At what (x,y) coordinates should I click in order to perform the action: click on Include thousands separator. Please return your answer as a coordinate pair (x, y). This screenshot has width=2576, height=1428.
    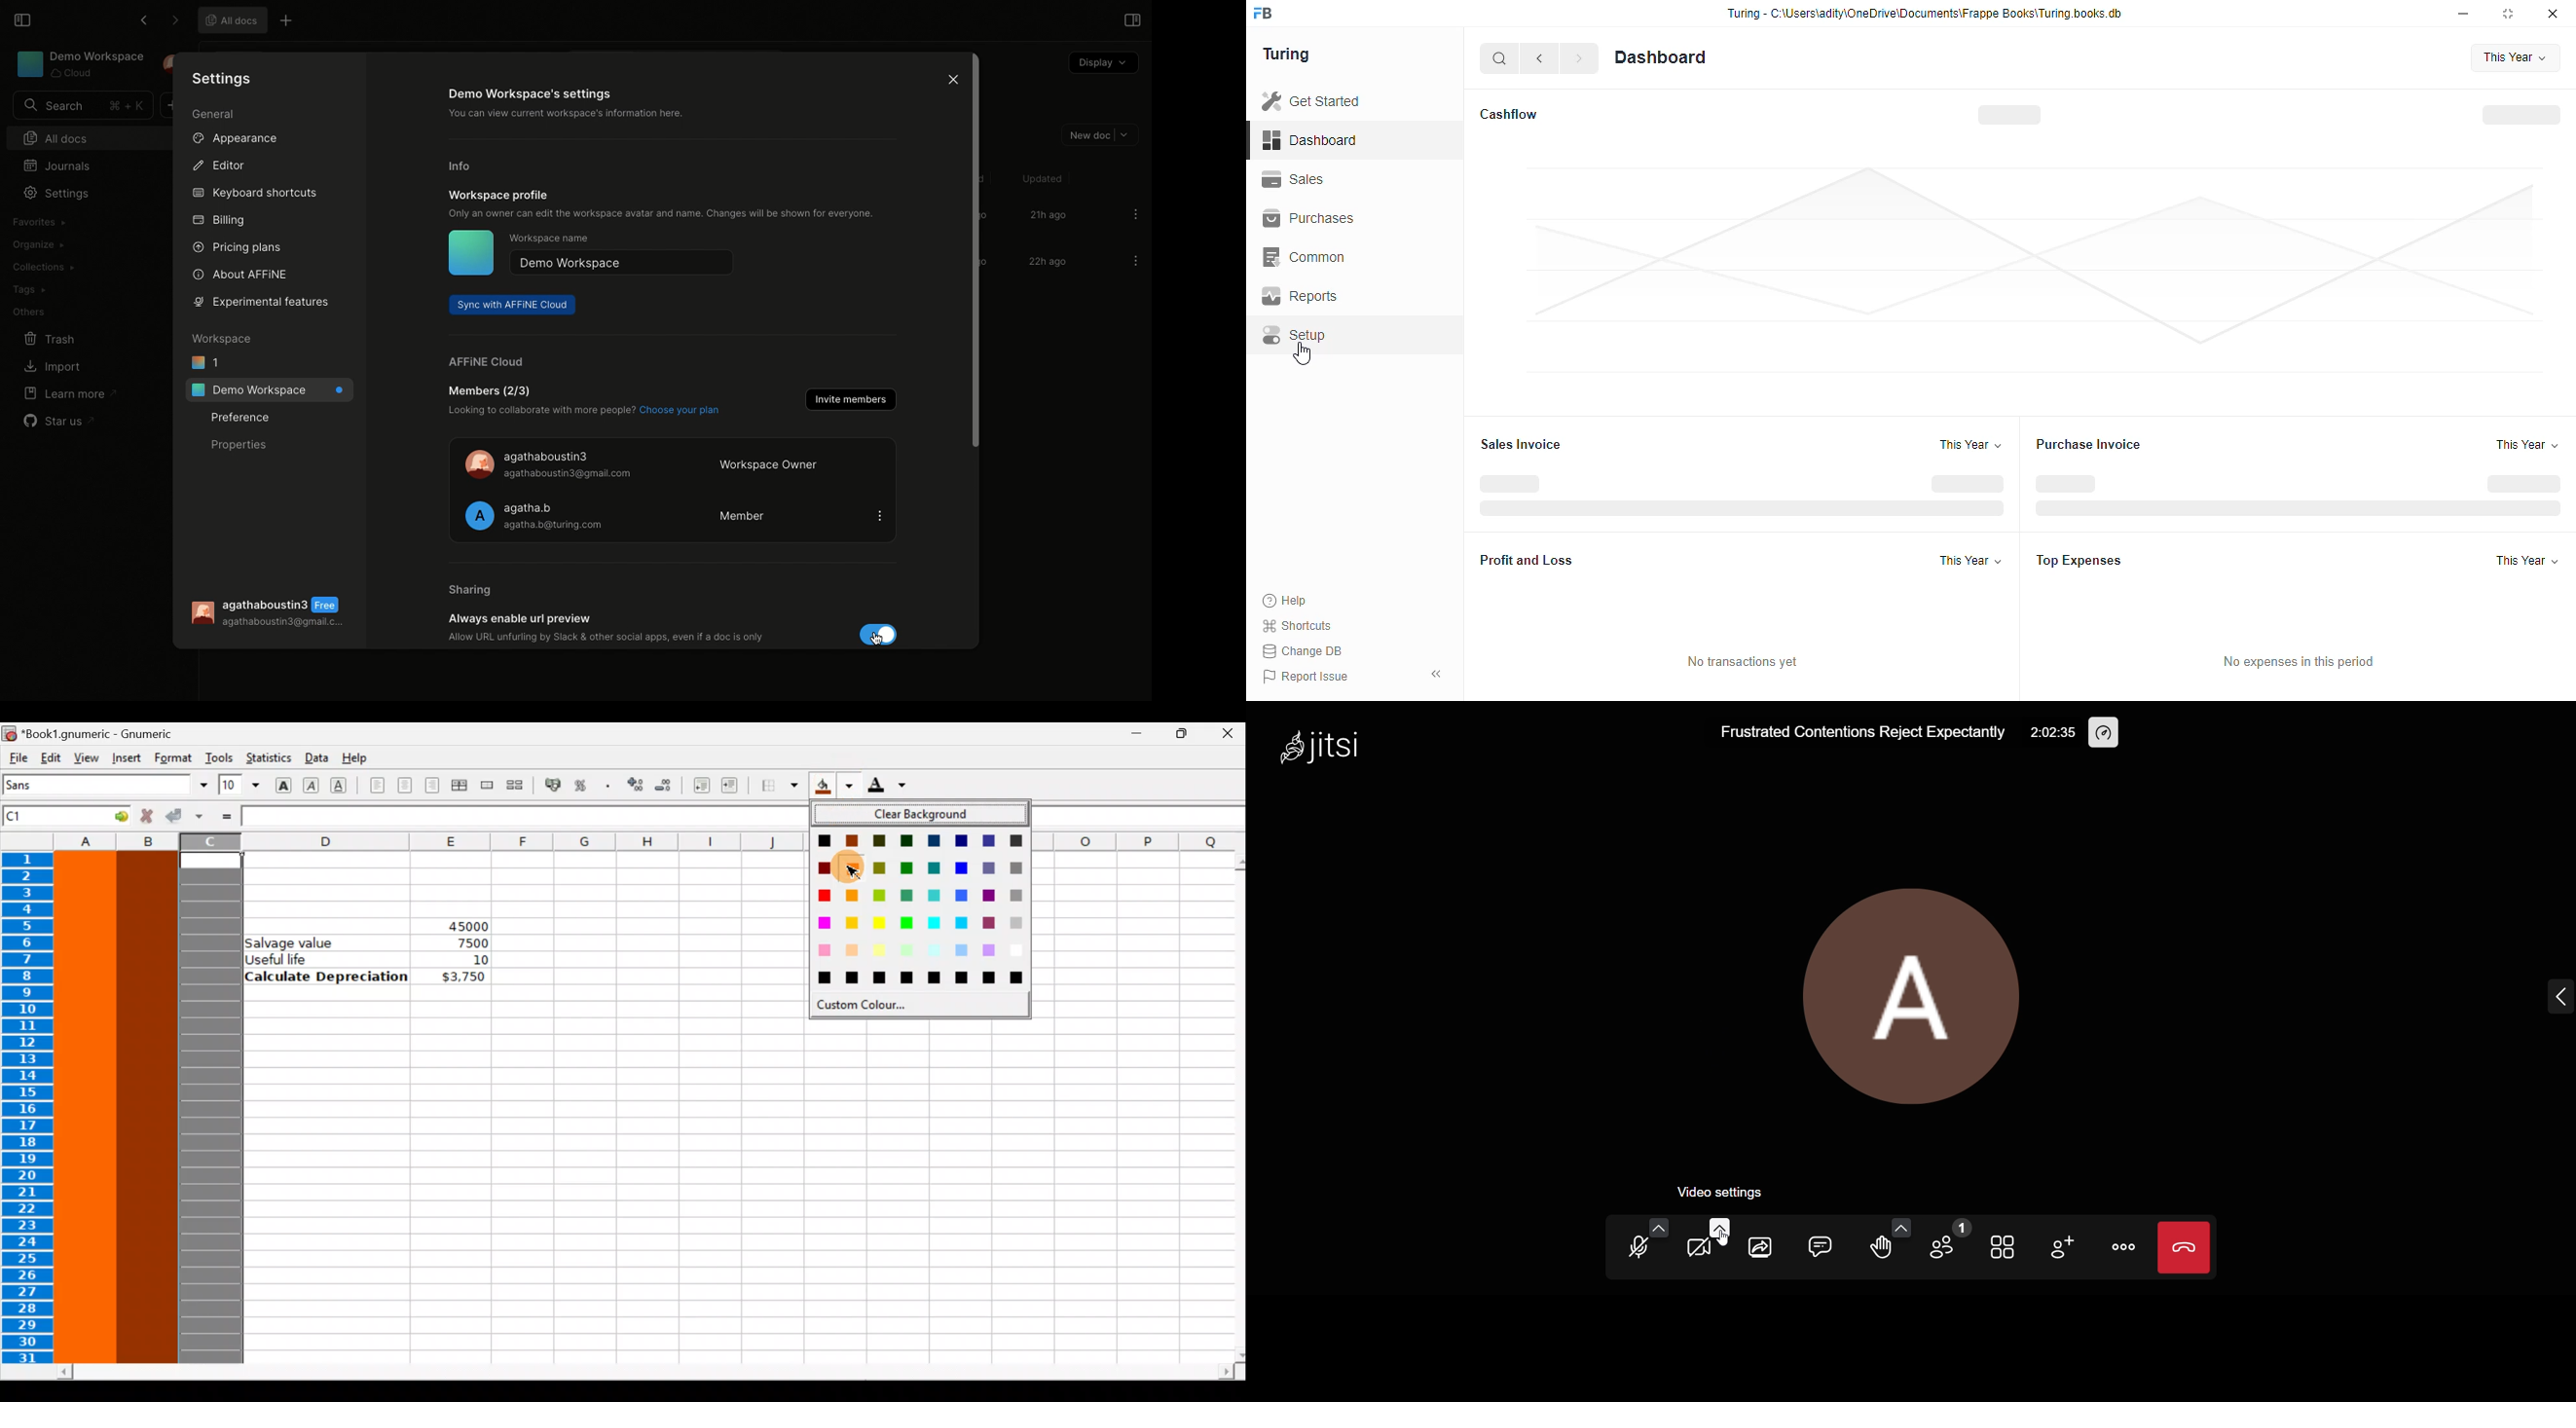
    Looking at the image, I should click on (608, 785).